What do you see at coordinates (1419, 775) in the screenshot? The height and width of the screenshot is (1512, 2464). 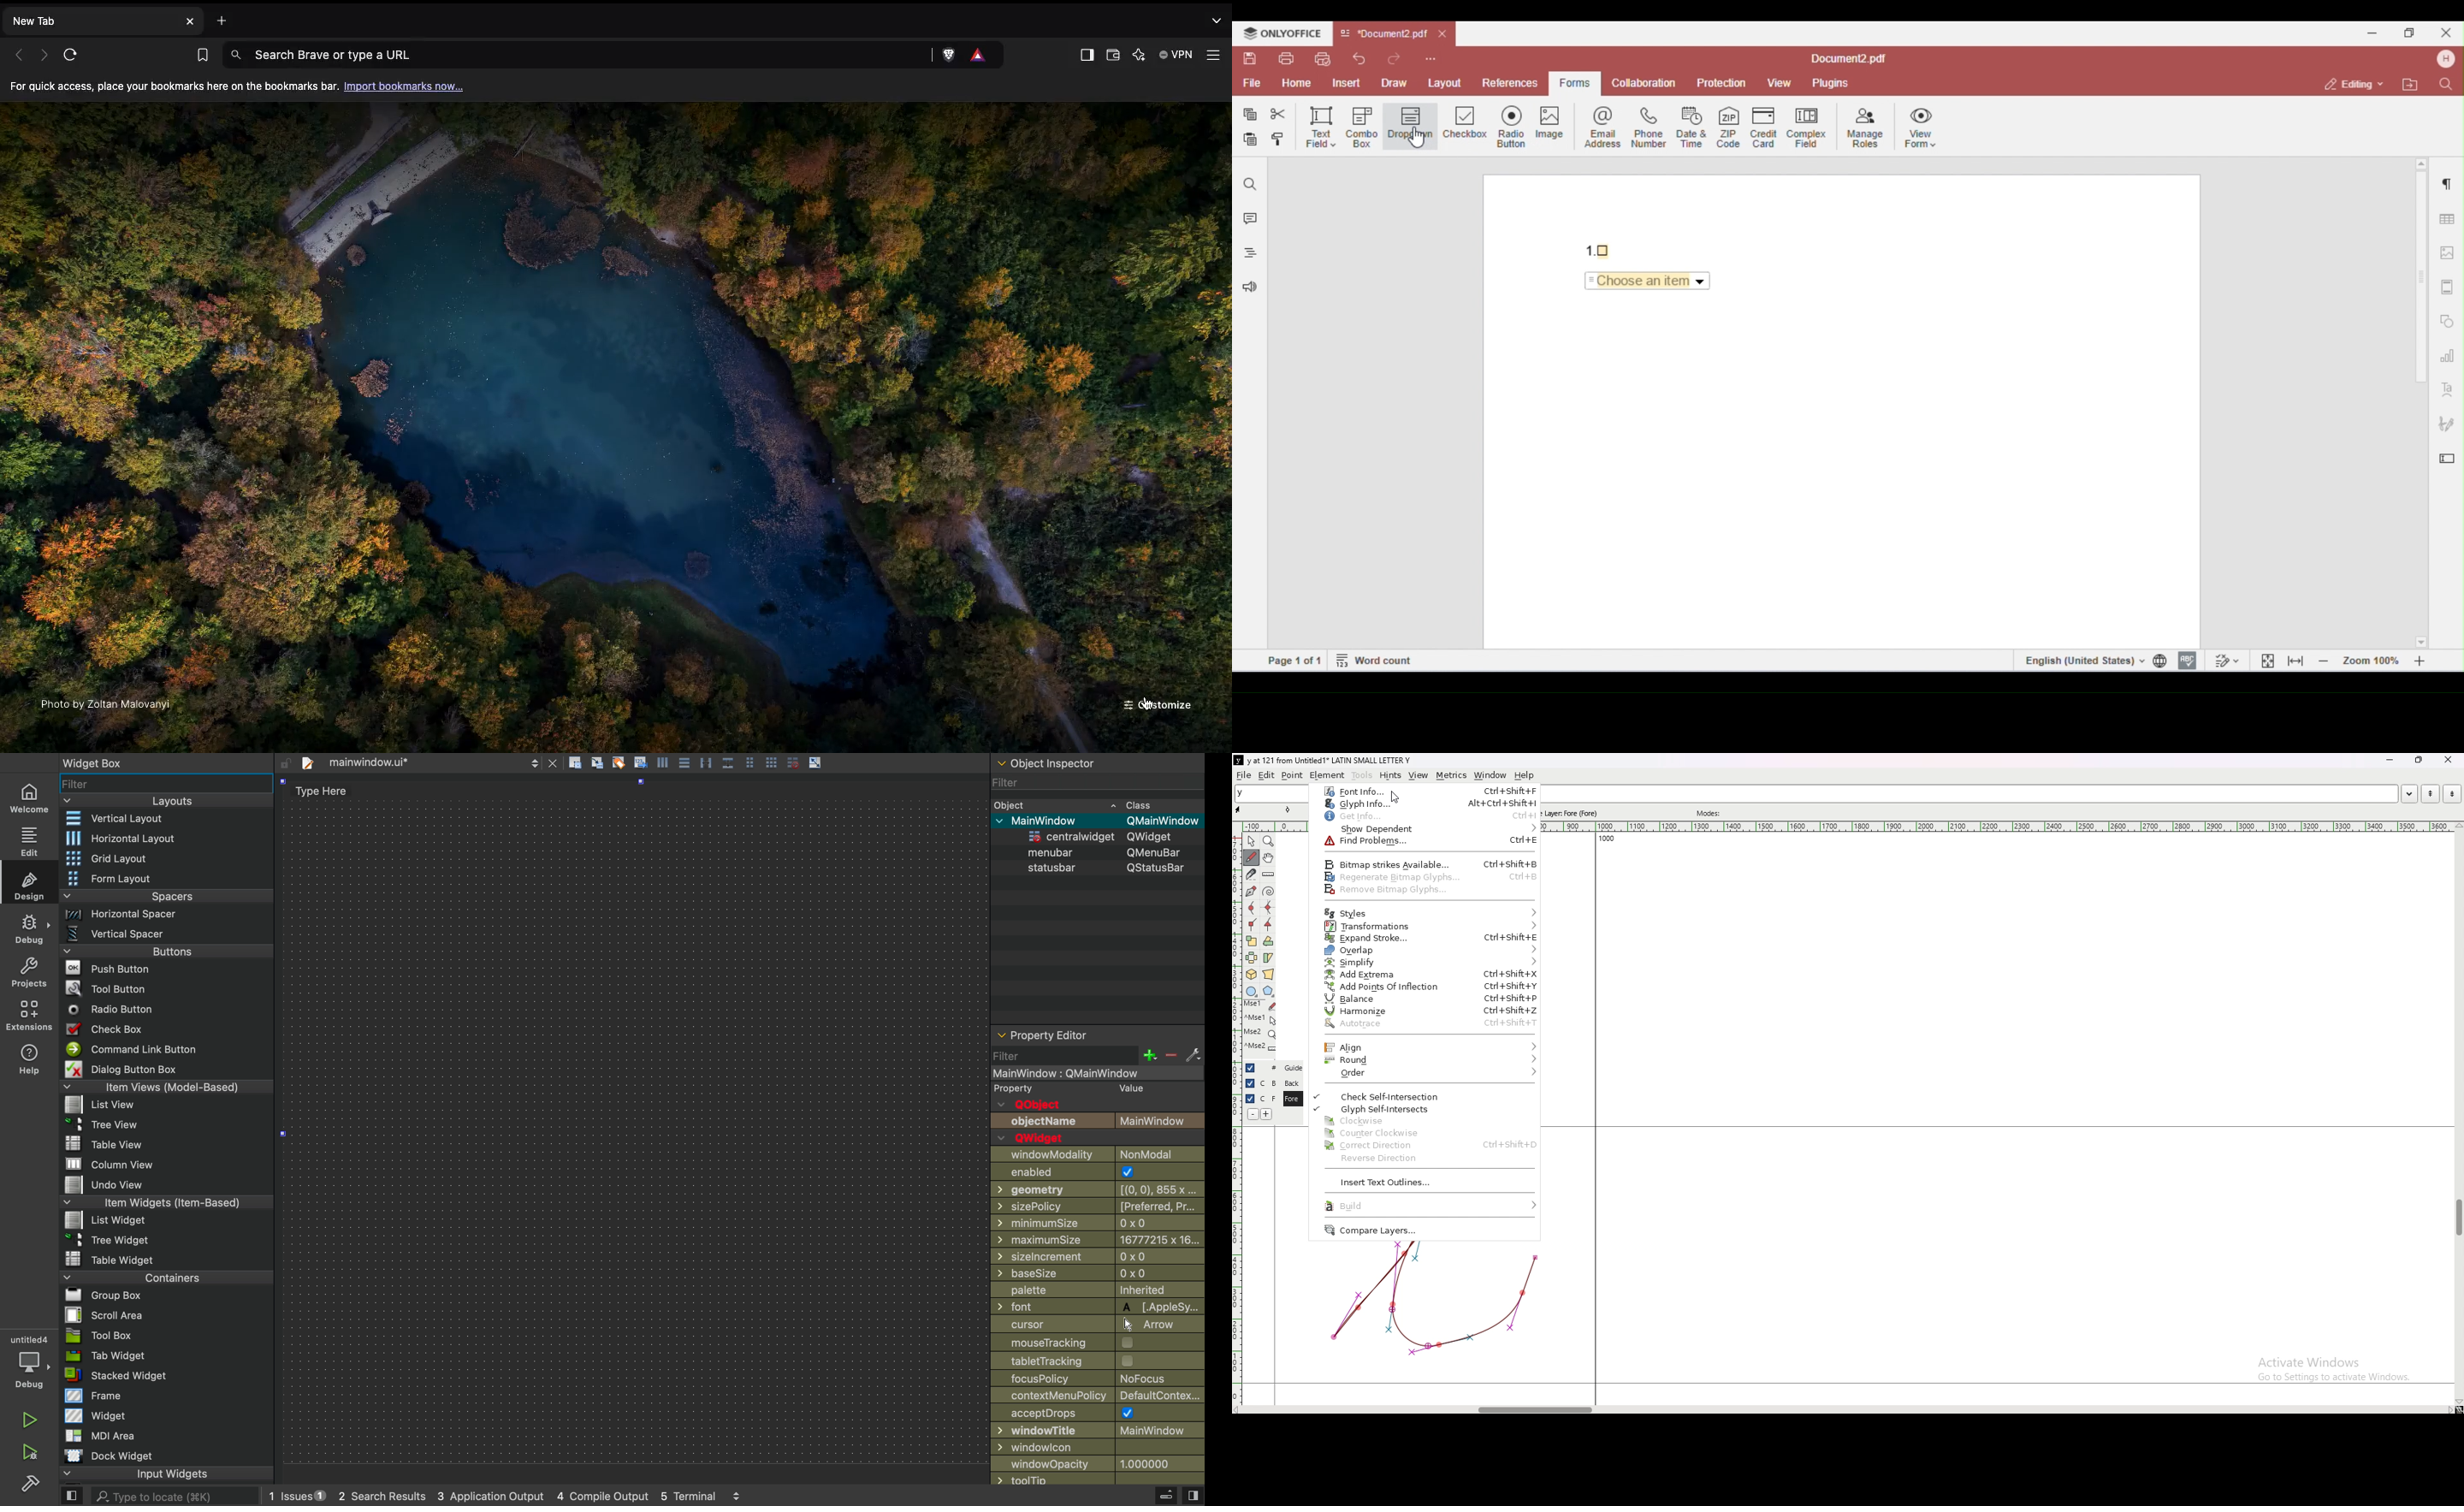 I see `view` at bounding box center [1419, 775].